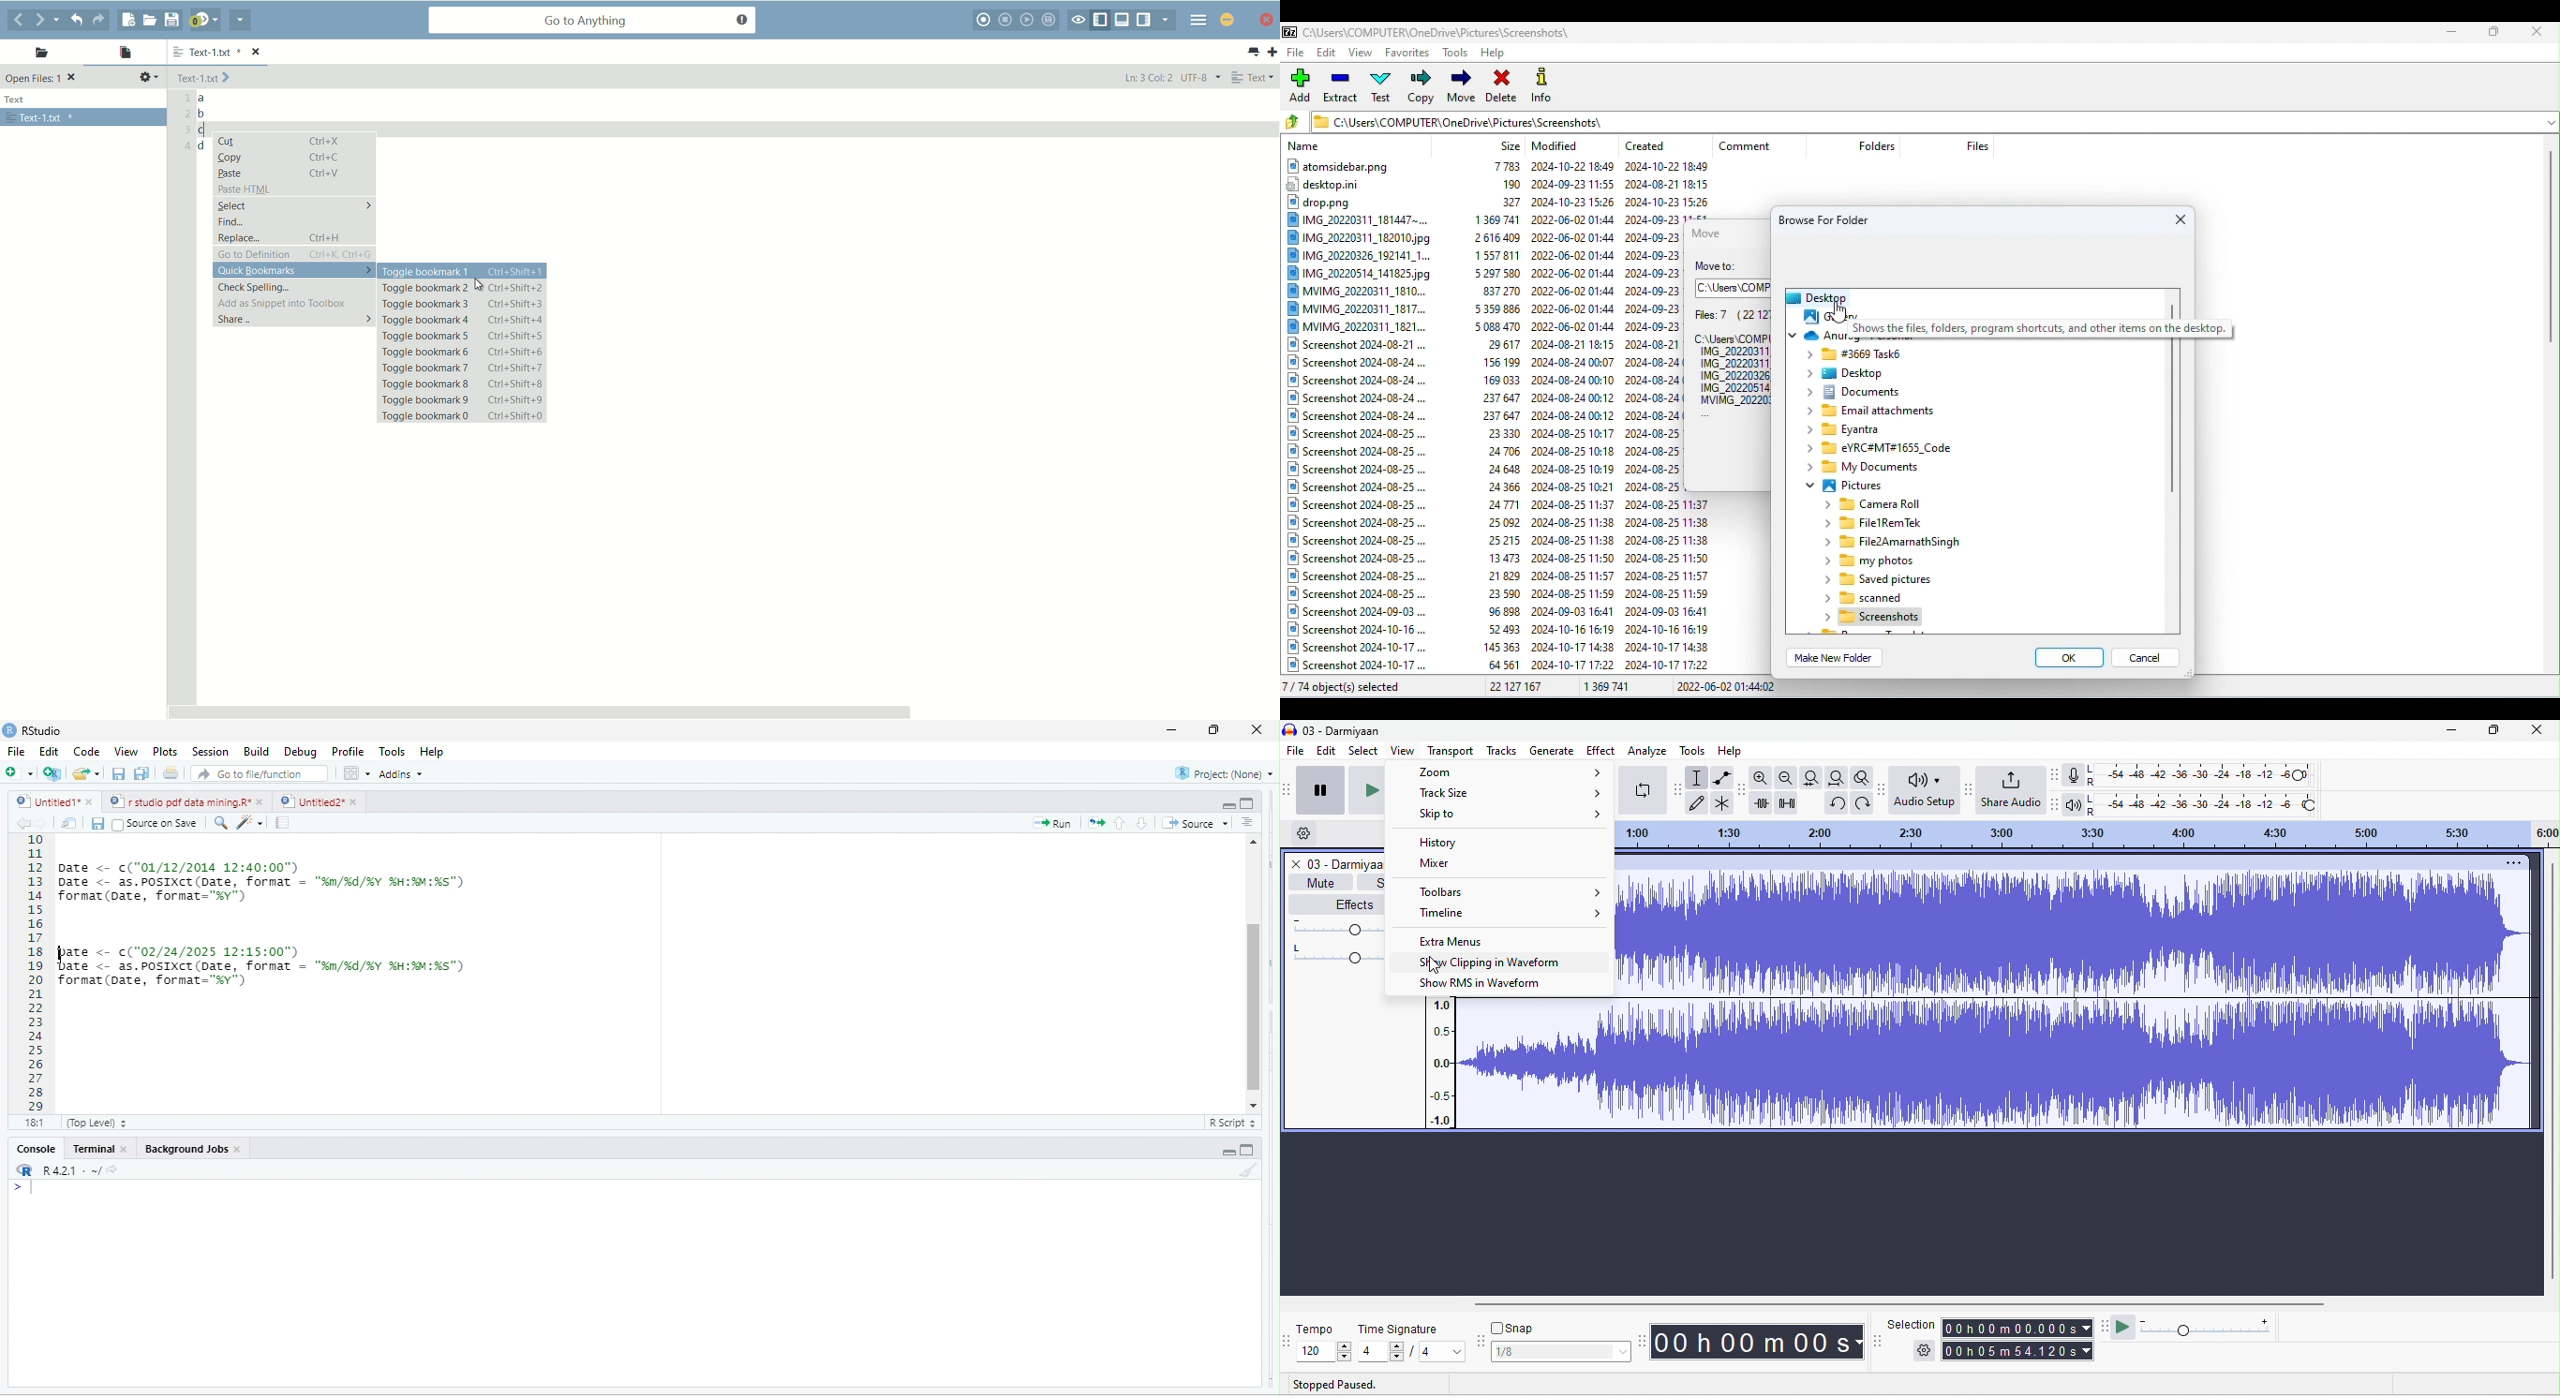 The height and width of the screenshot is (1400, 2576). I want to click on  Untitled1, so click(43, 802).